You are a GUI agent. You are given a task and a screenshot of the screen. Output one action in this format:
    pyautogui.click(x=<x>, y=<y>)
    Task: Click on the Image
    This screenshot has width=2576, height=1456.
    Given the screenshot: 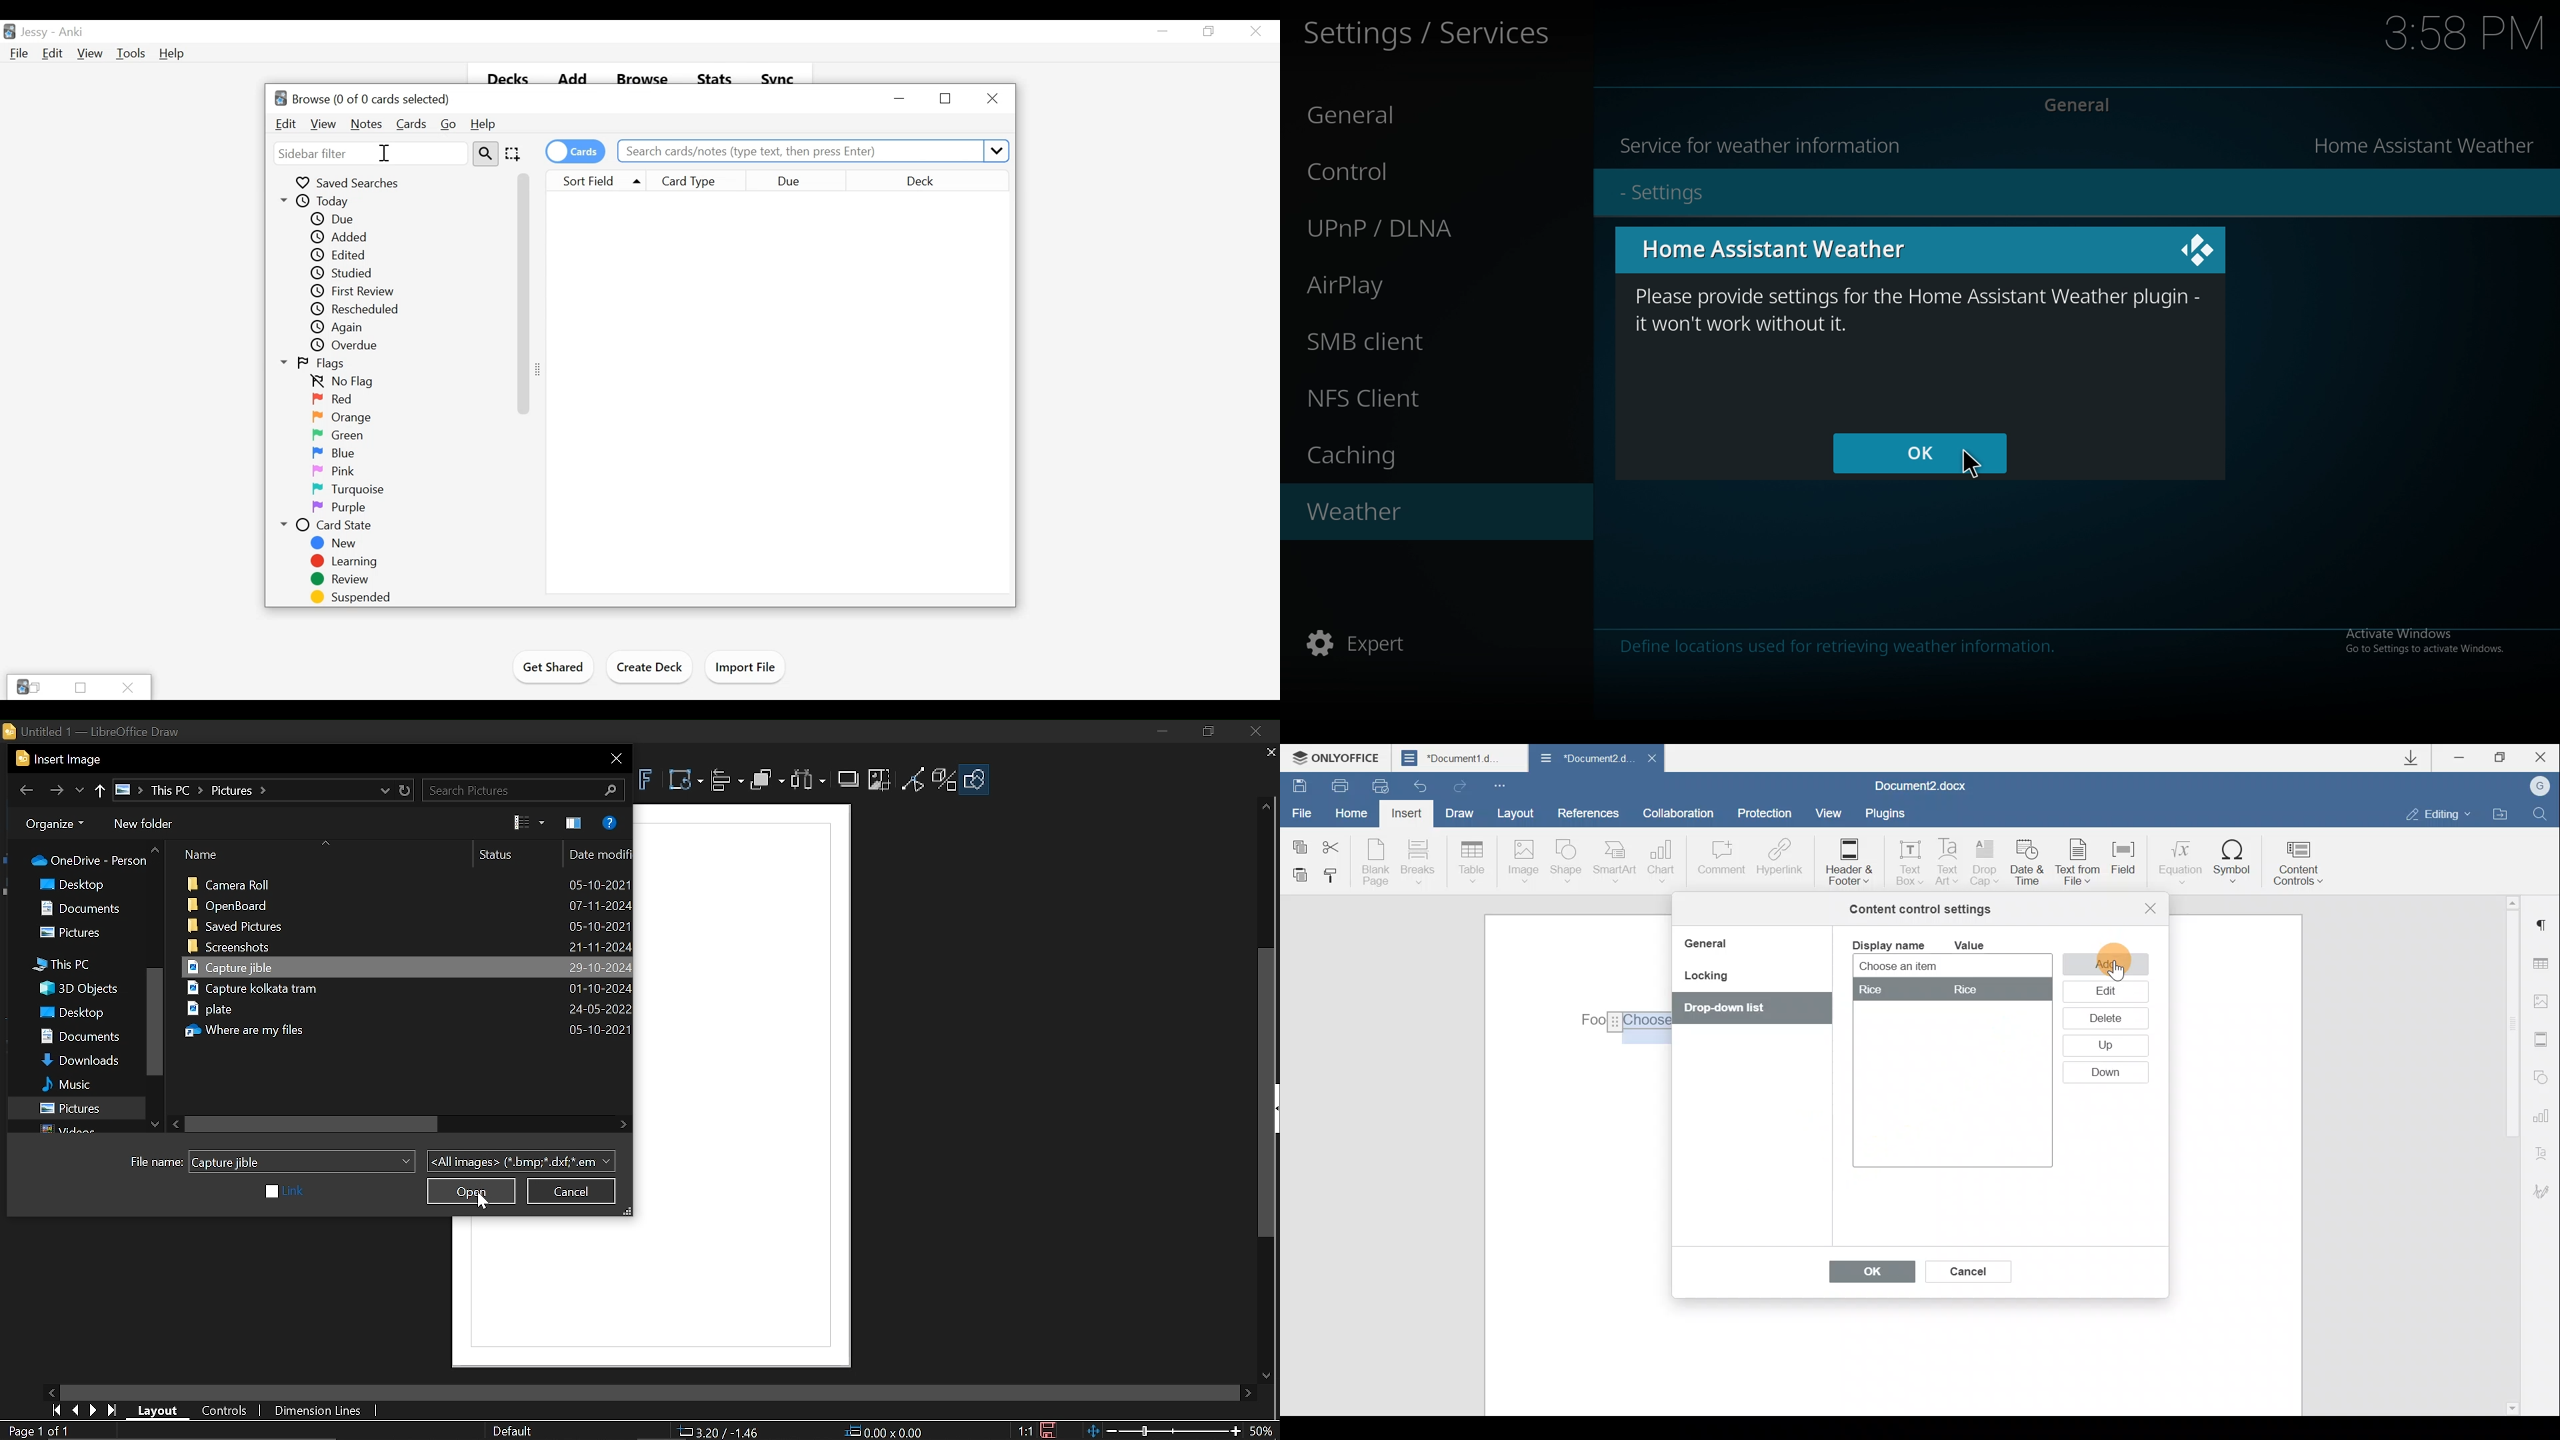 What is the action you would take?
    pyautogui.click(x=1523, y=863)
    